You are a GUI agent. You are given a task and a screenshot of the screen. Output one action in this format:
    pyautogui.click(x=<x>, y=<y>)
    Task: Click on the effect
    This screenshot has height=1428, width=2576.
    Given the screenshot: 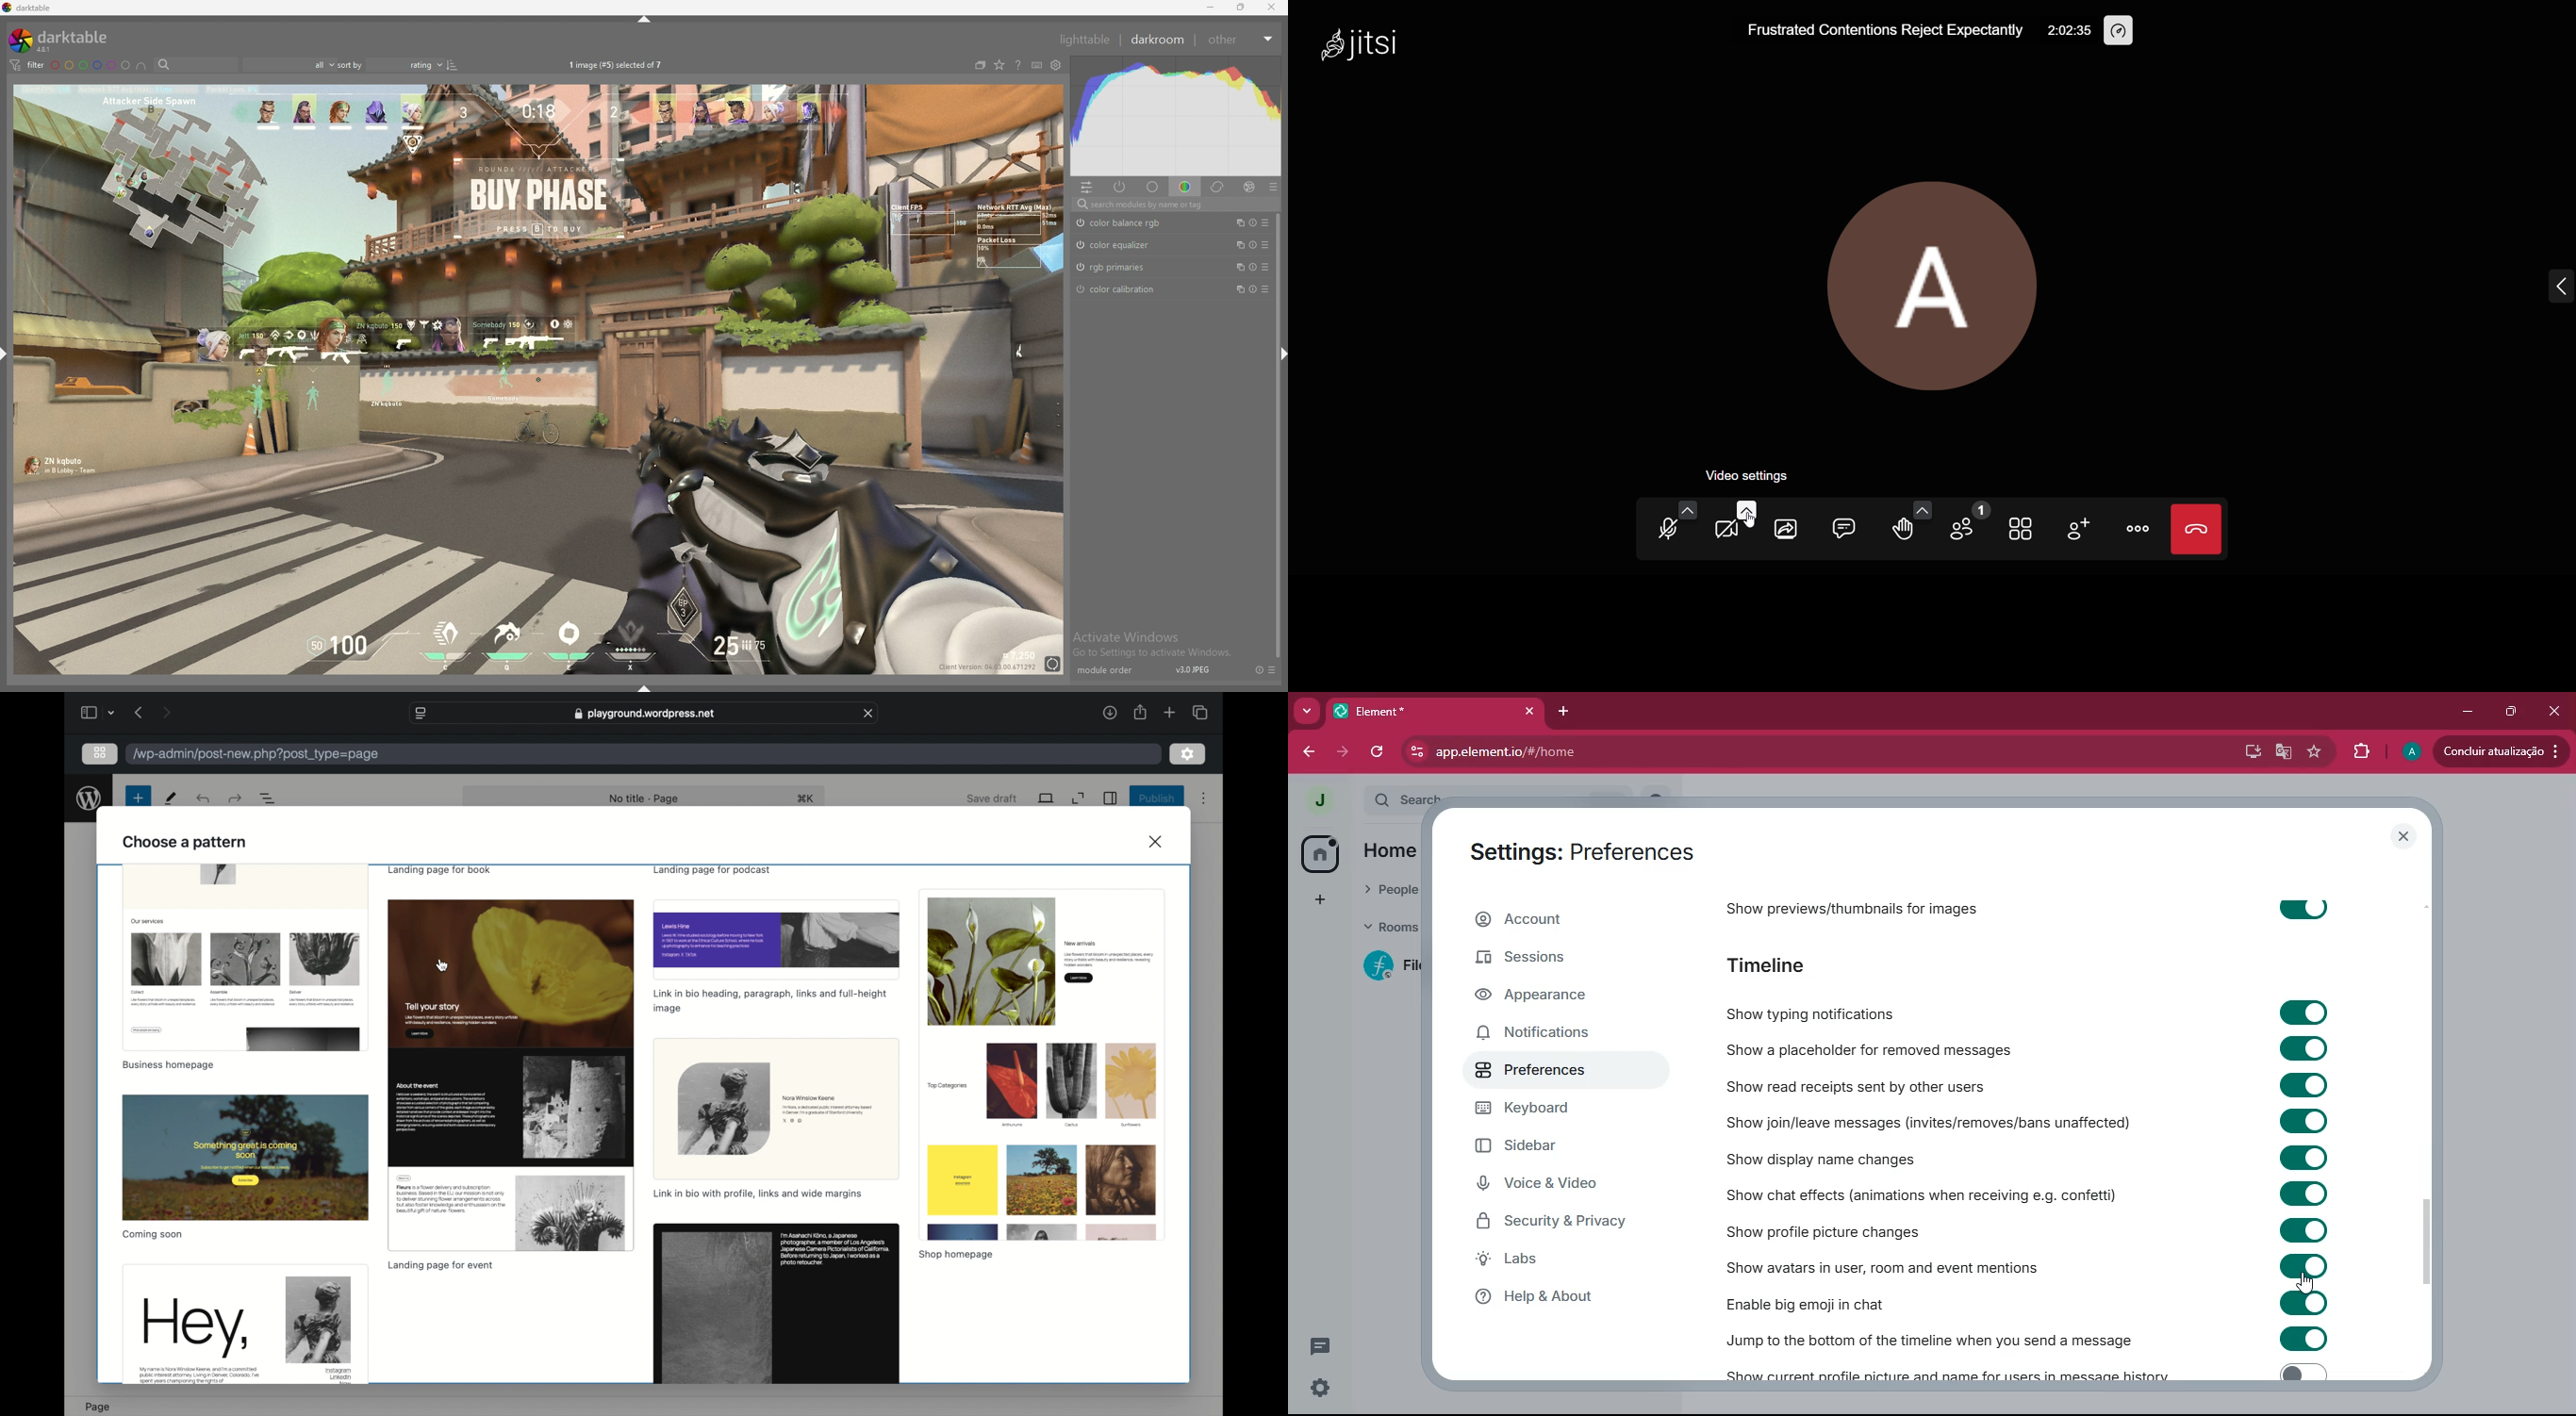 What is the action you would take?
    pyautogui.click(x=1249, y=187)
    